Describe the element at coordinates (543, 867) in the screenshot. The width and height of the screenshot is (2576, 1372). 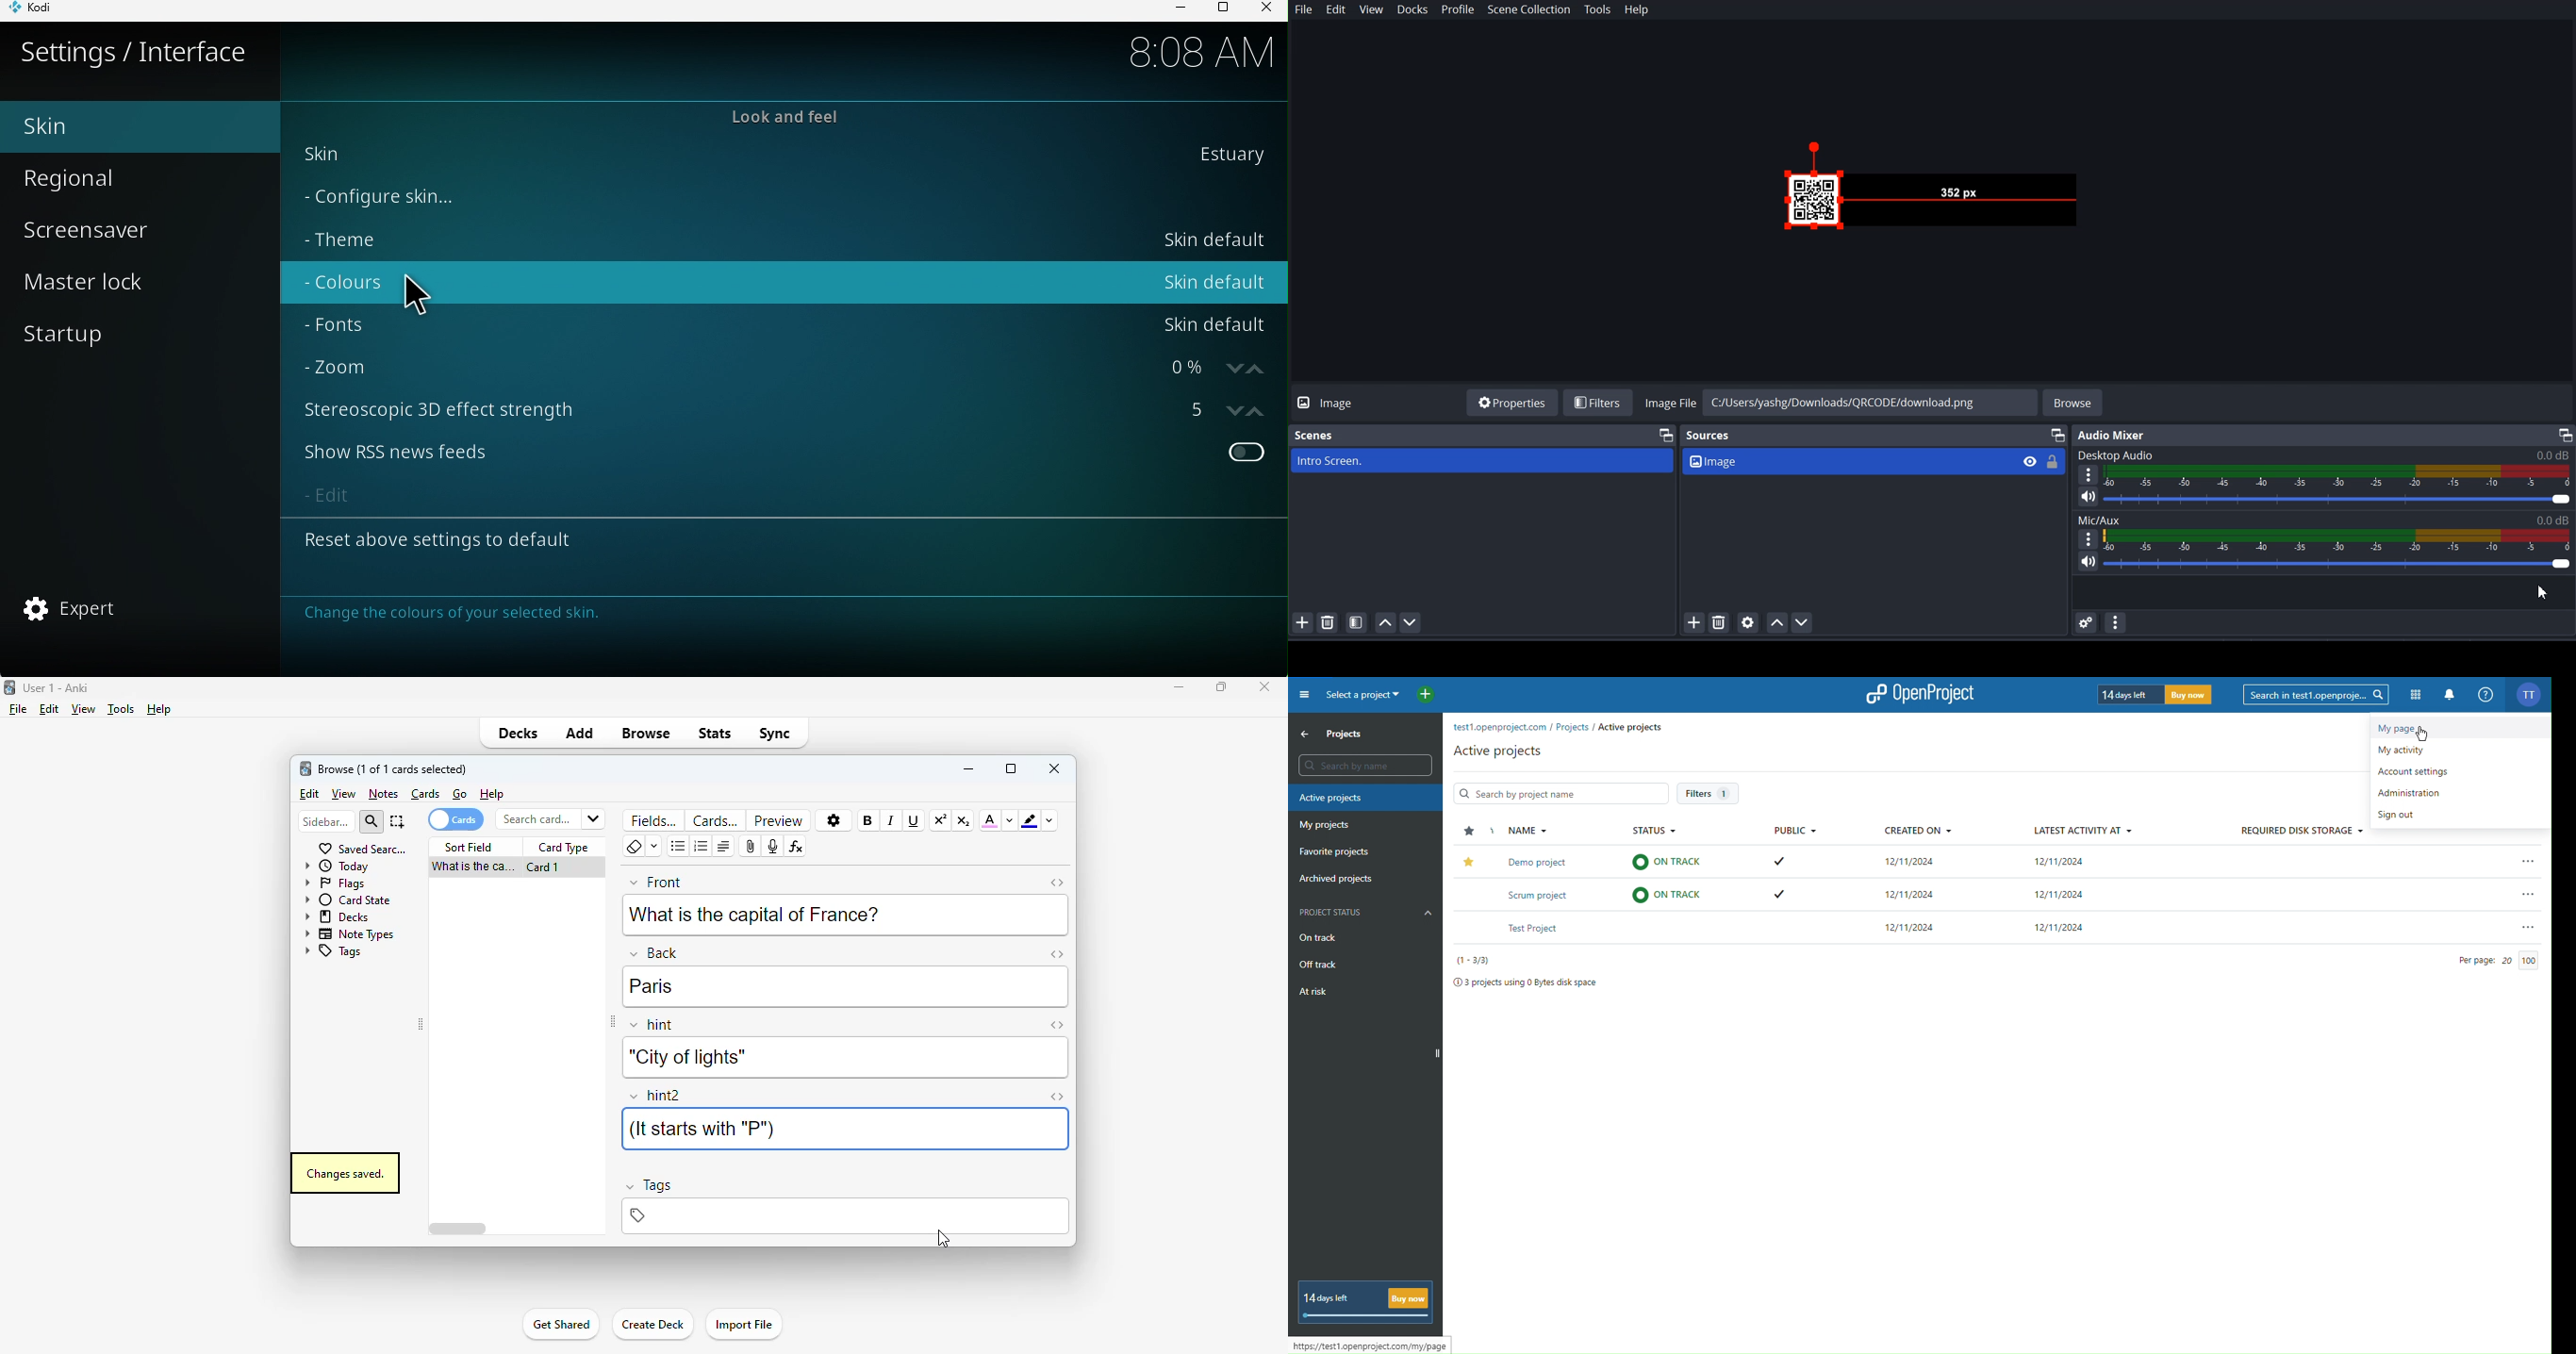
I see `card 1` at that location.